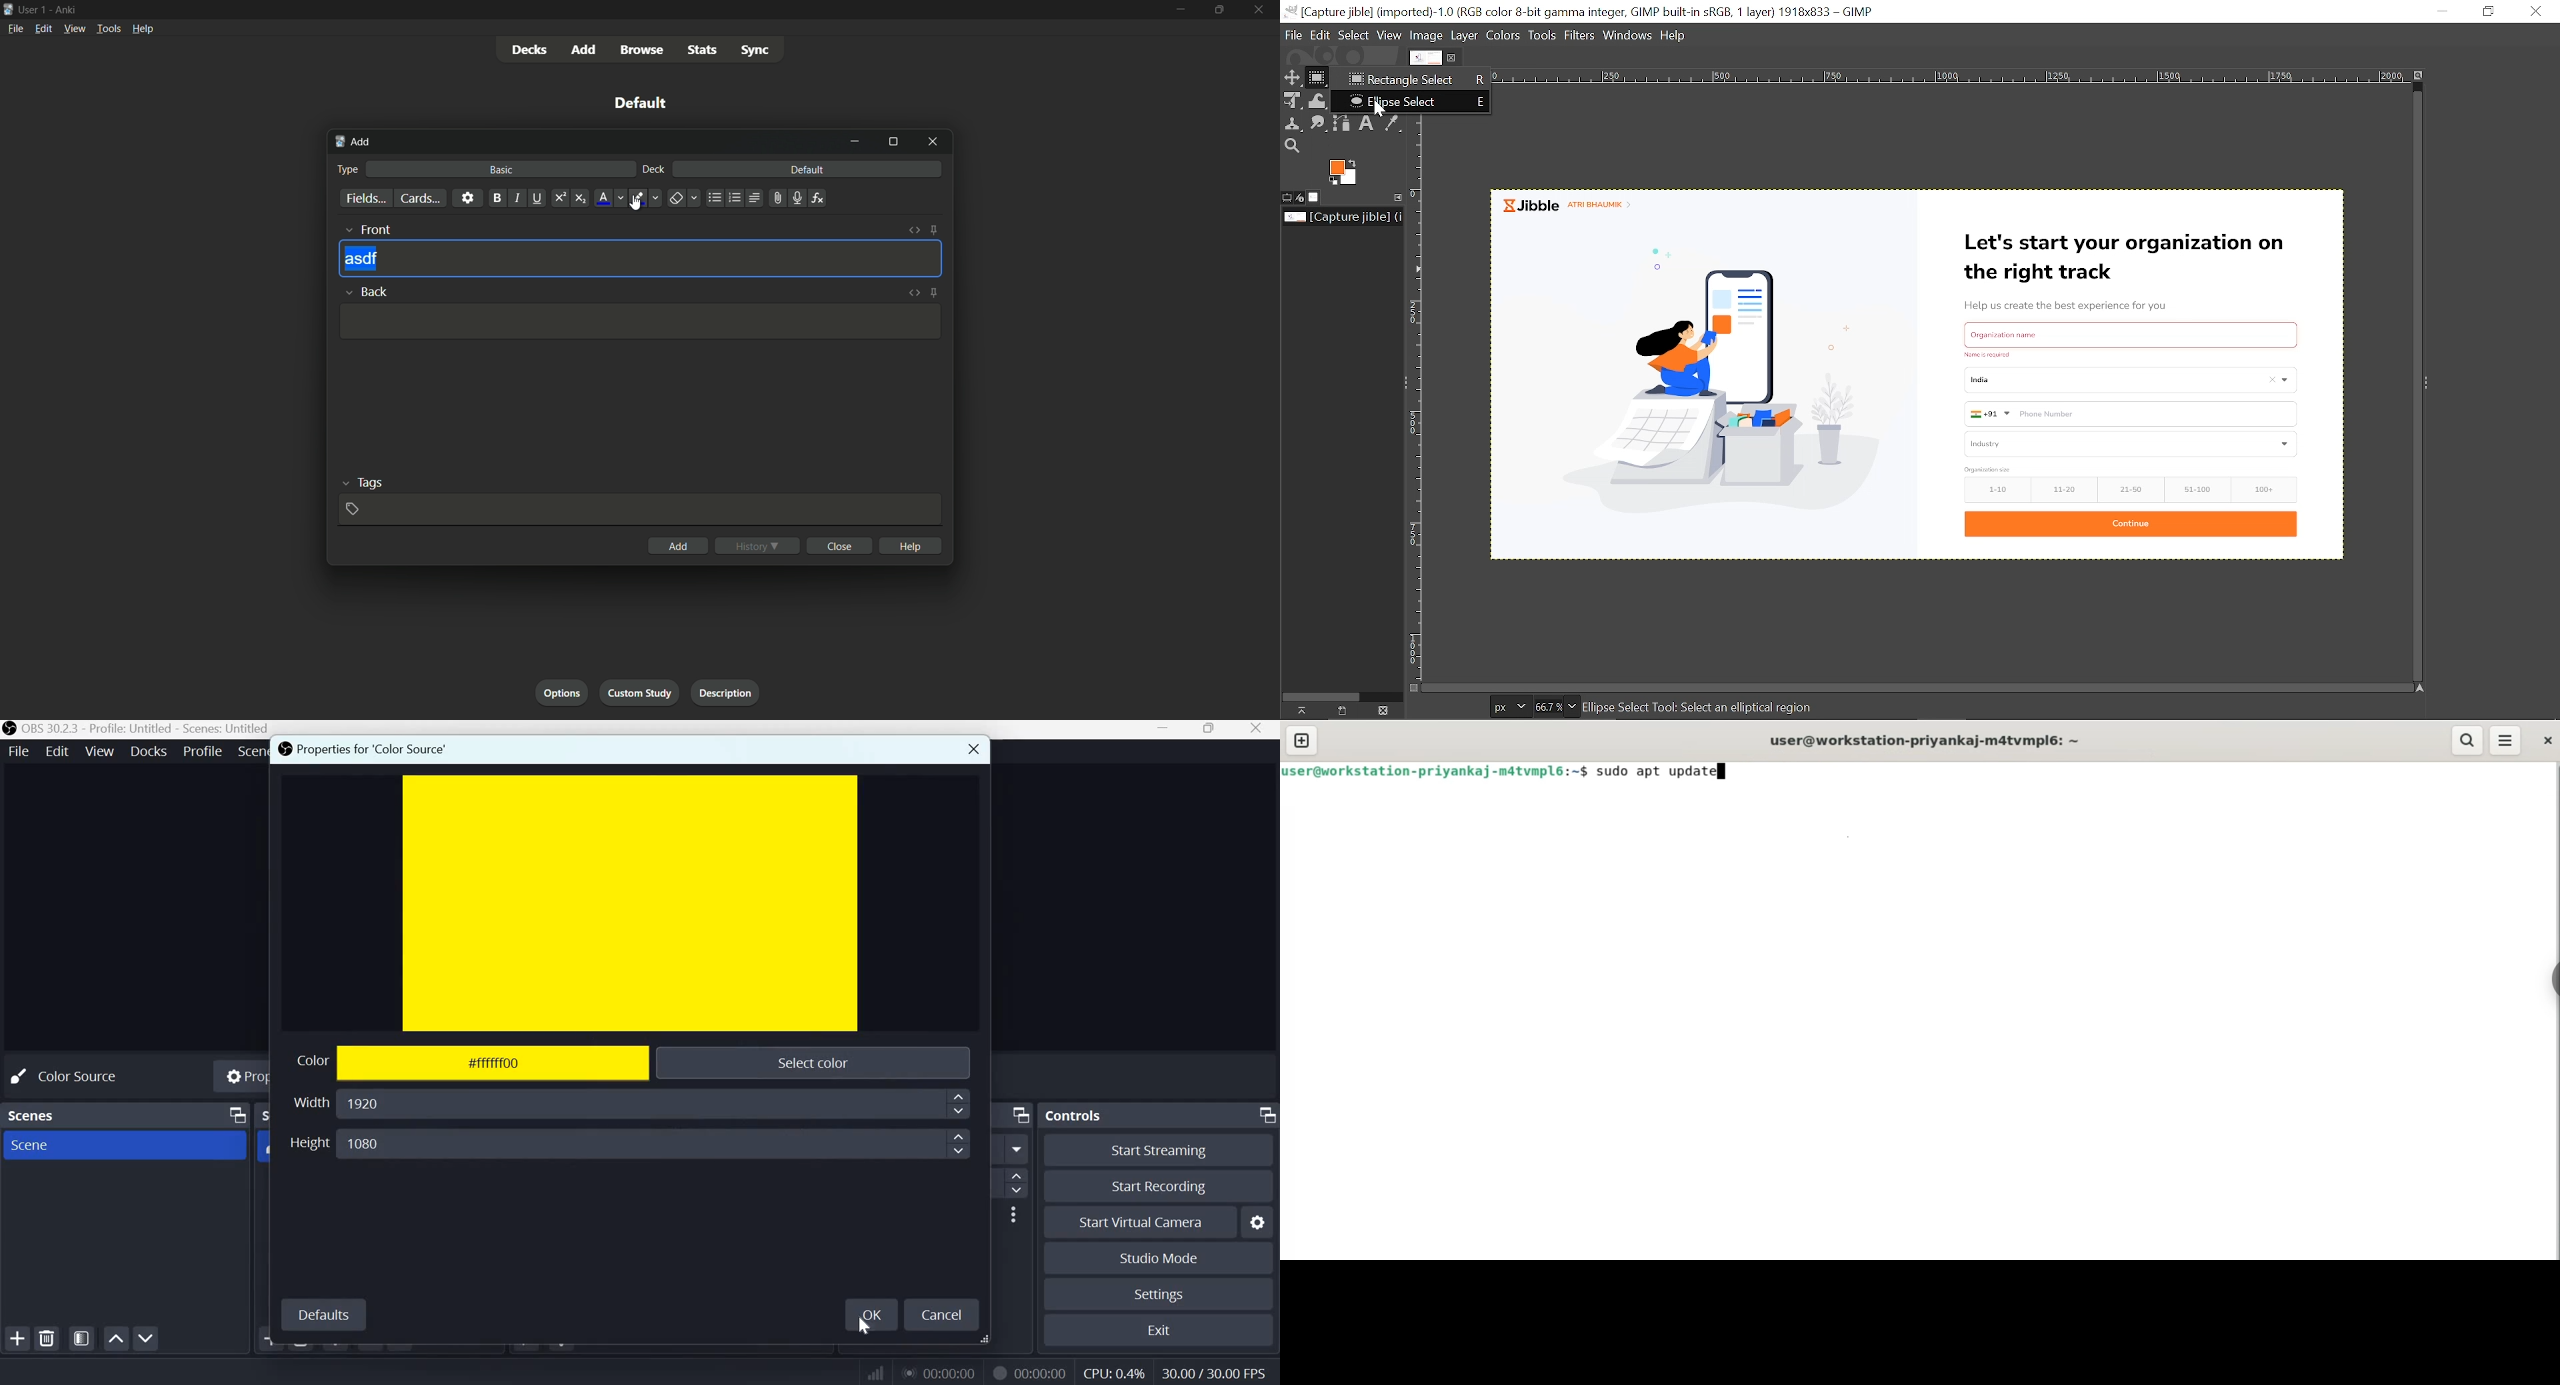  Describe the element at coordinates (726, 693) in the screenshot. I see `description` at that location.